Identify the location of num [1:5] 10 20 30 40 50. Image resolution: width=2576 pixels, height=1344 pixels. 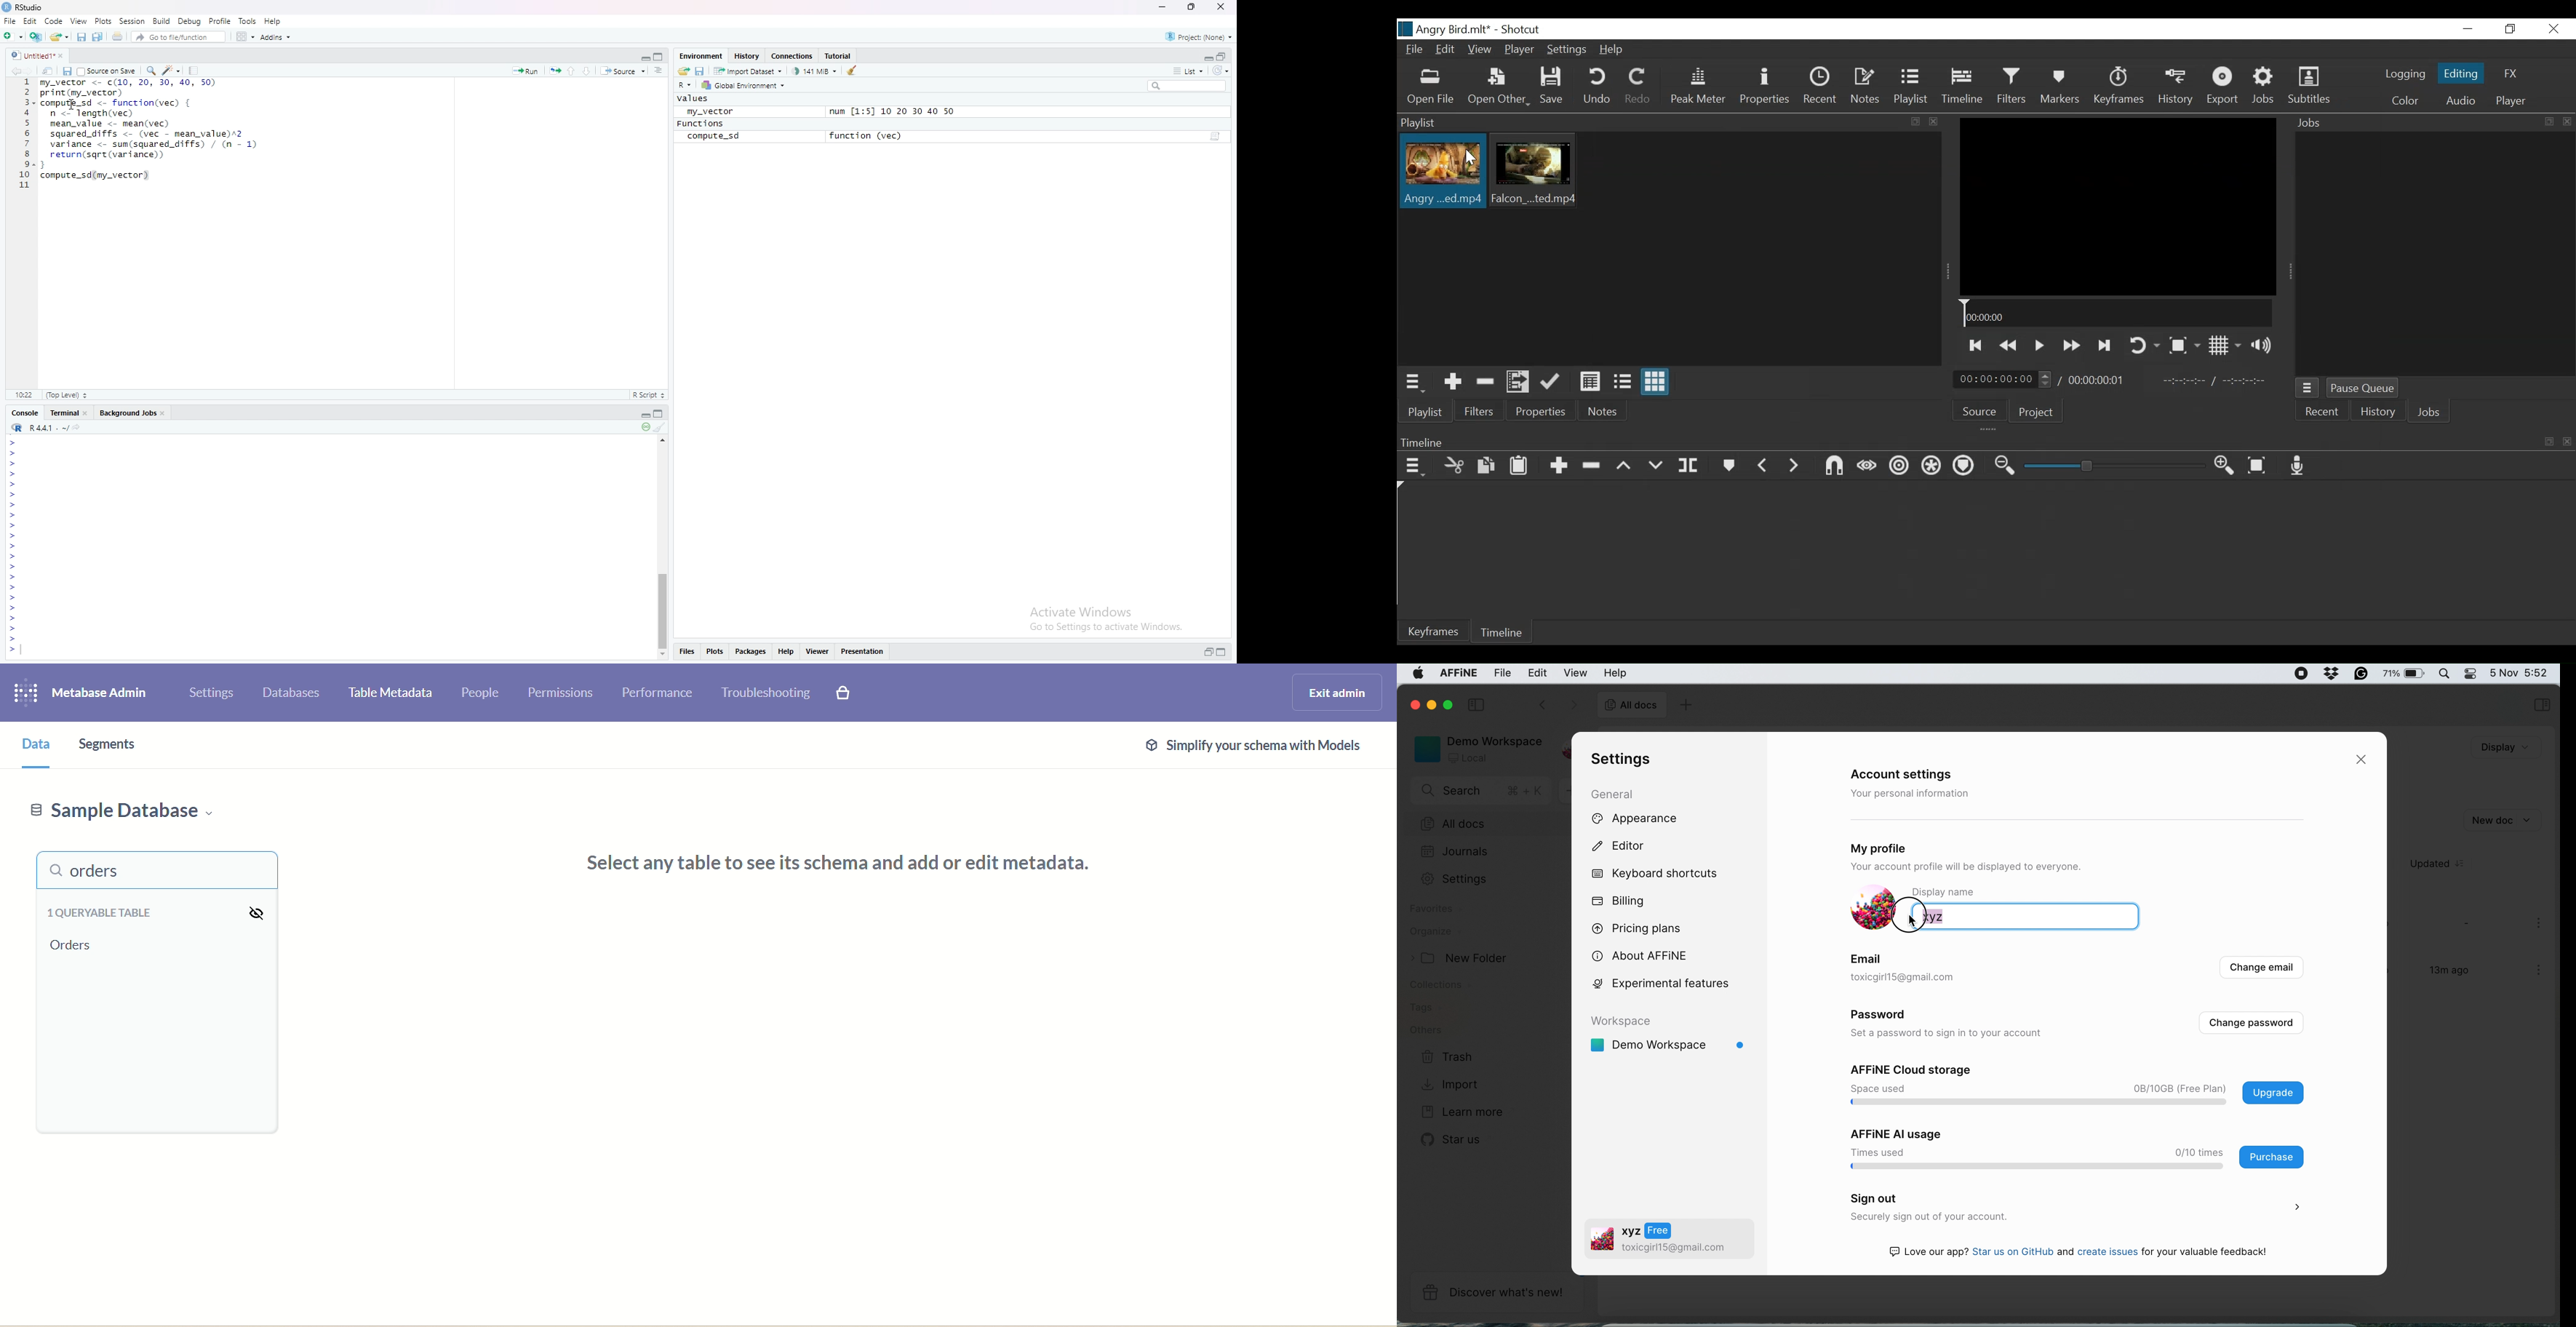
(891, 112).